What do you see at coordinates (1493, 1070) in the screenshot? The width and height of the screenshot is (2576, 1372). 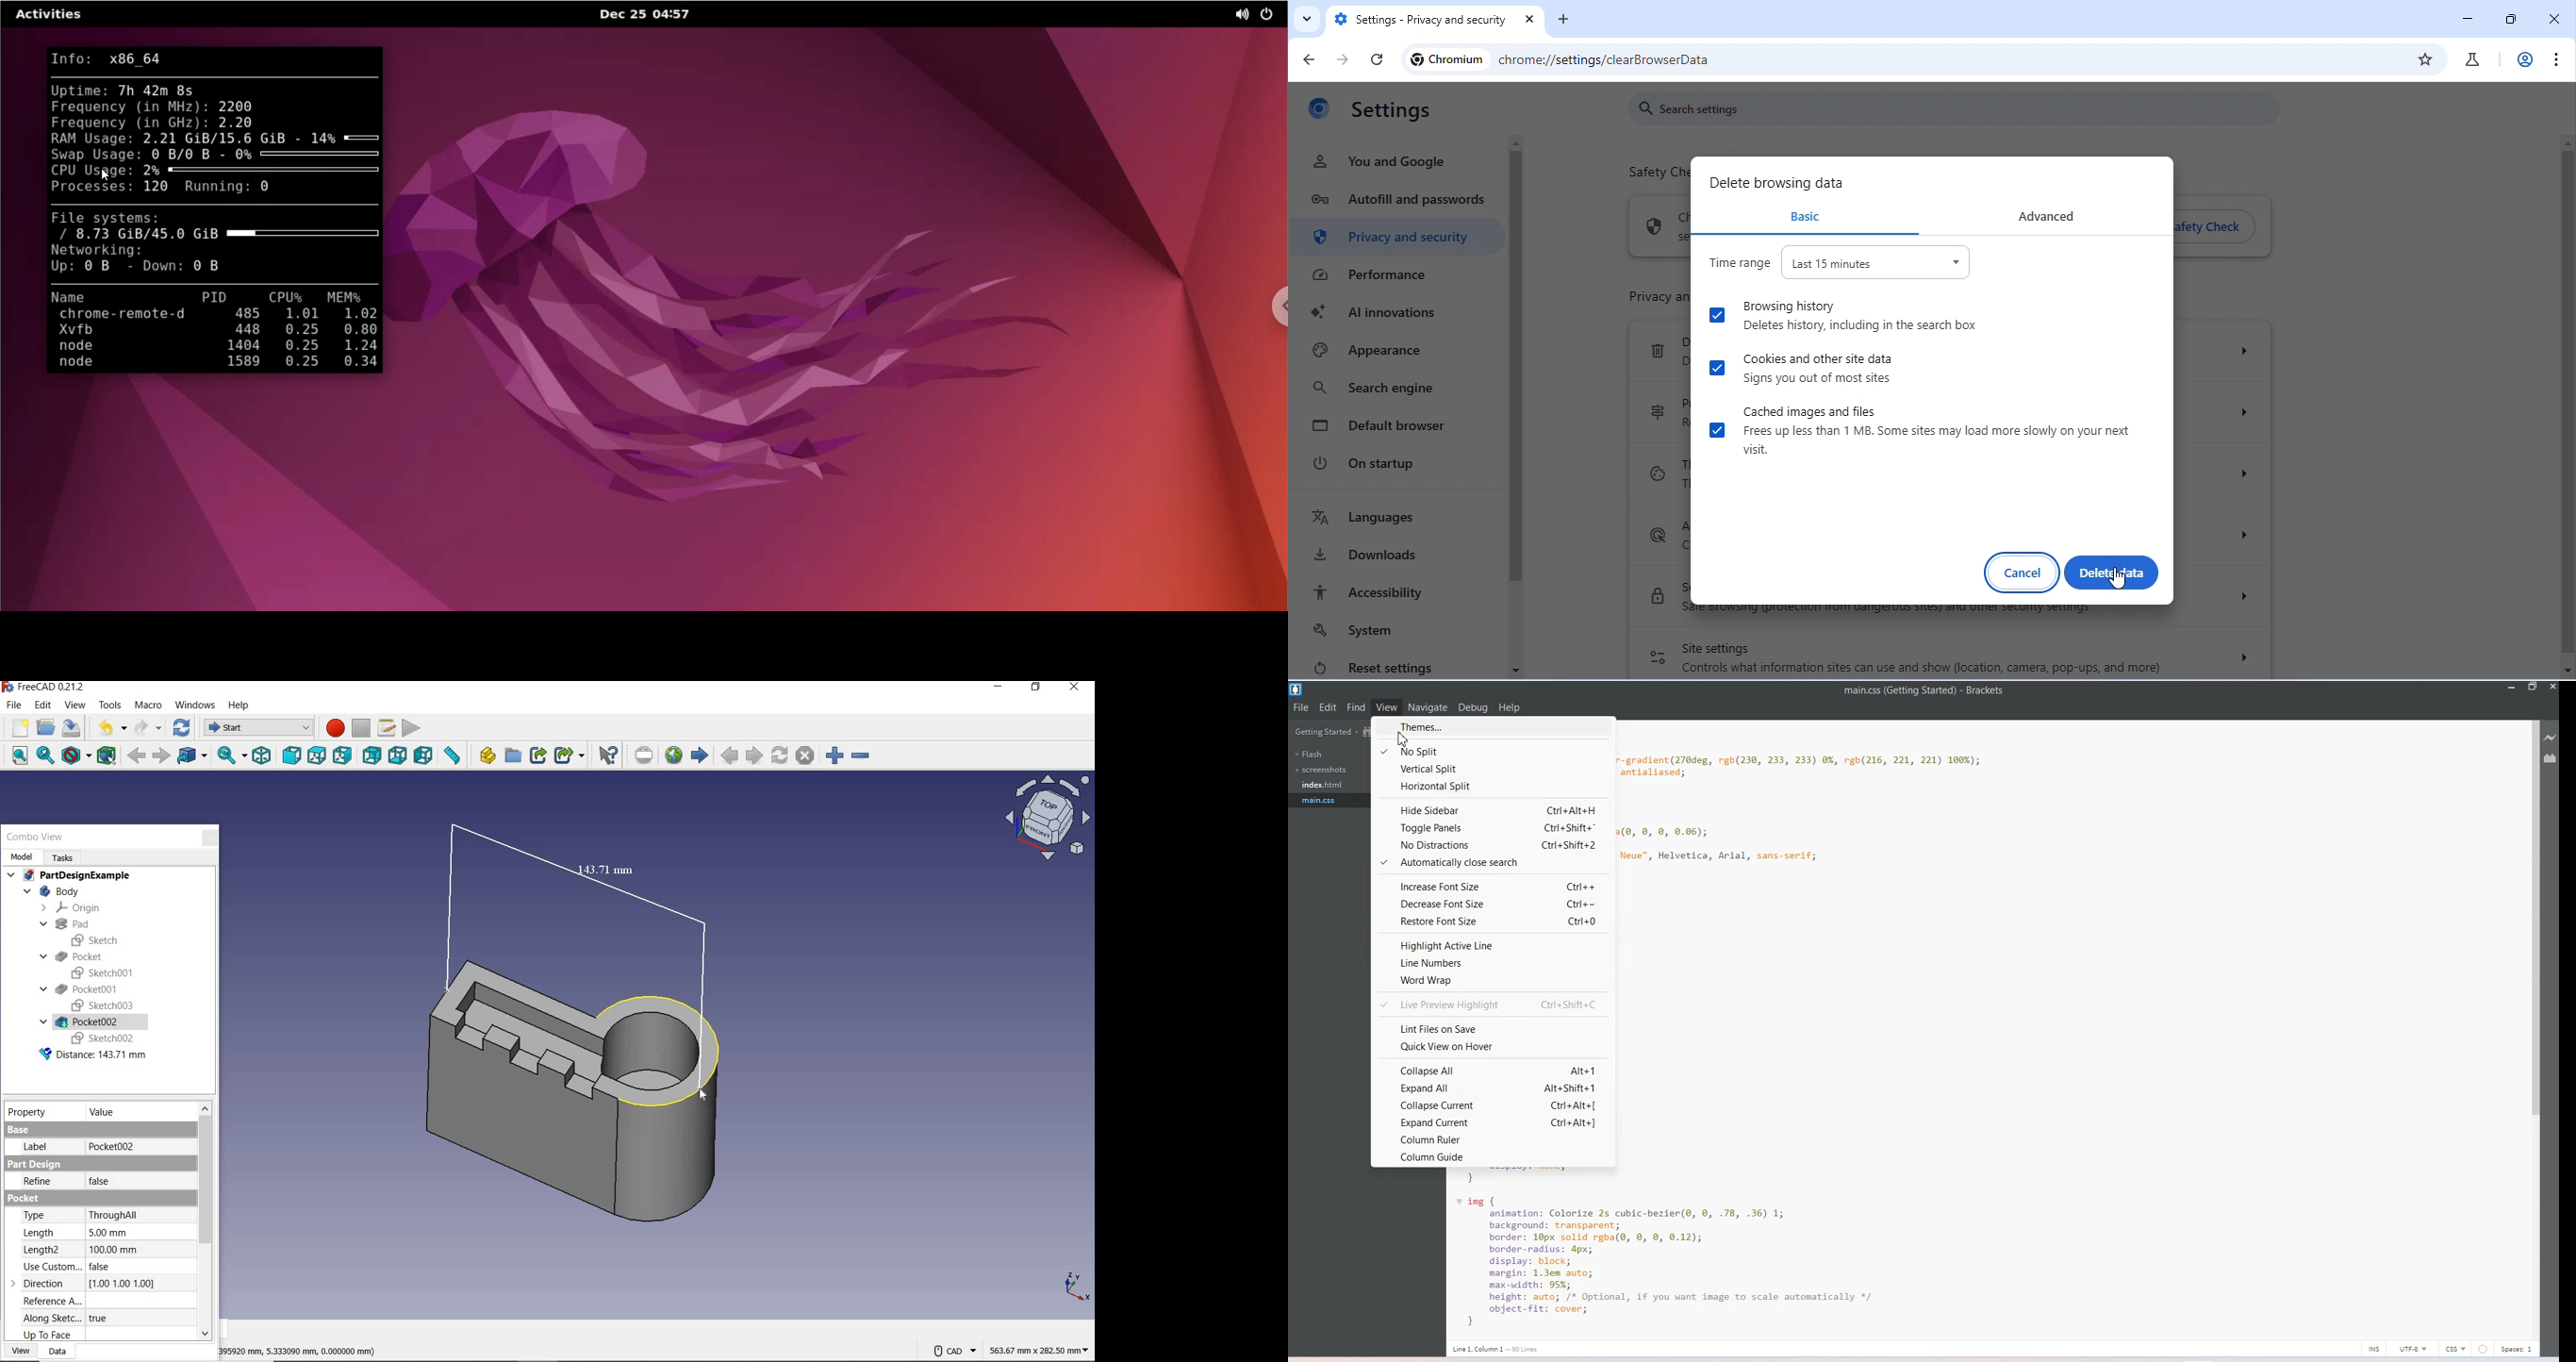 I see `Collapse all` at bounding box center [1493, 1070].